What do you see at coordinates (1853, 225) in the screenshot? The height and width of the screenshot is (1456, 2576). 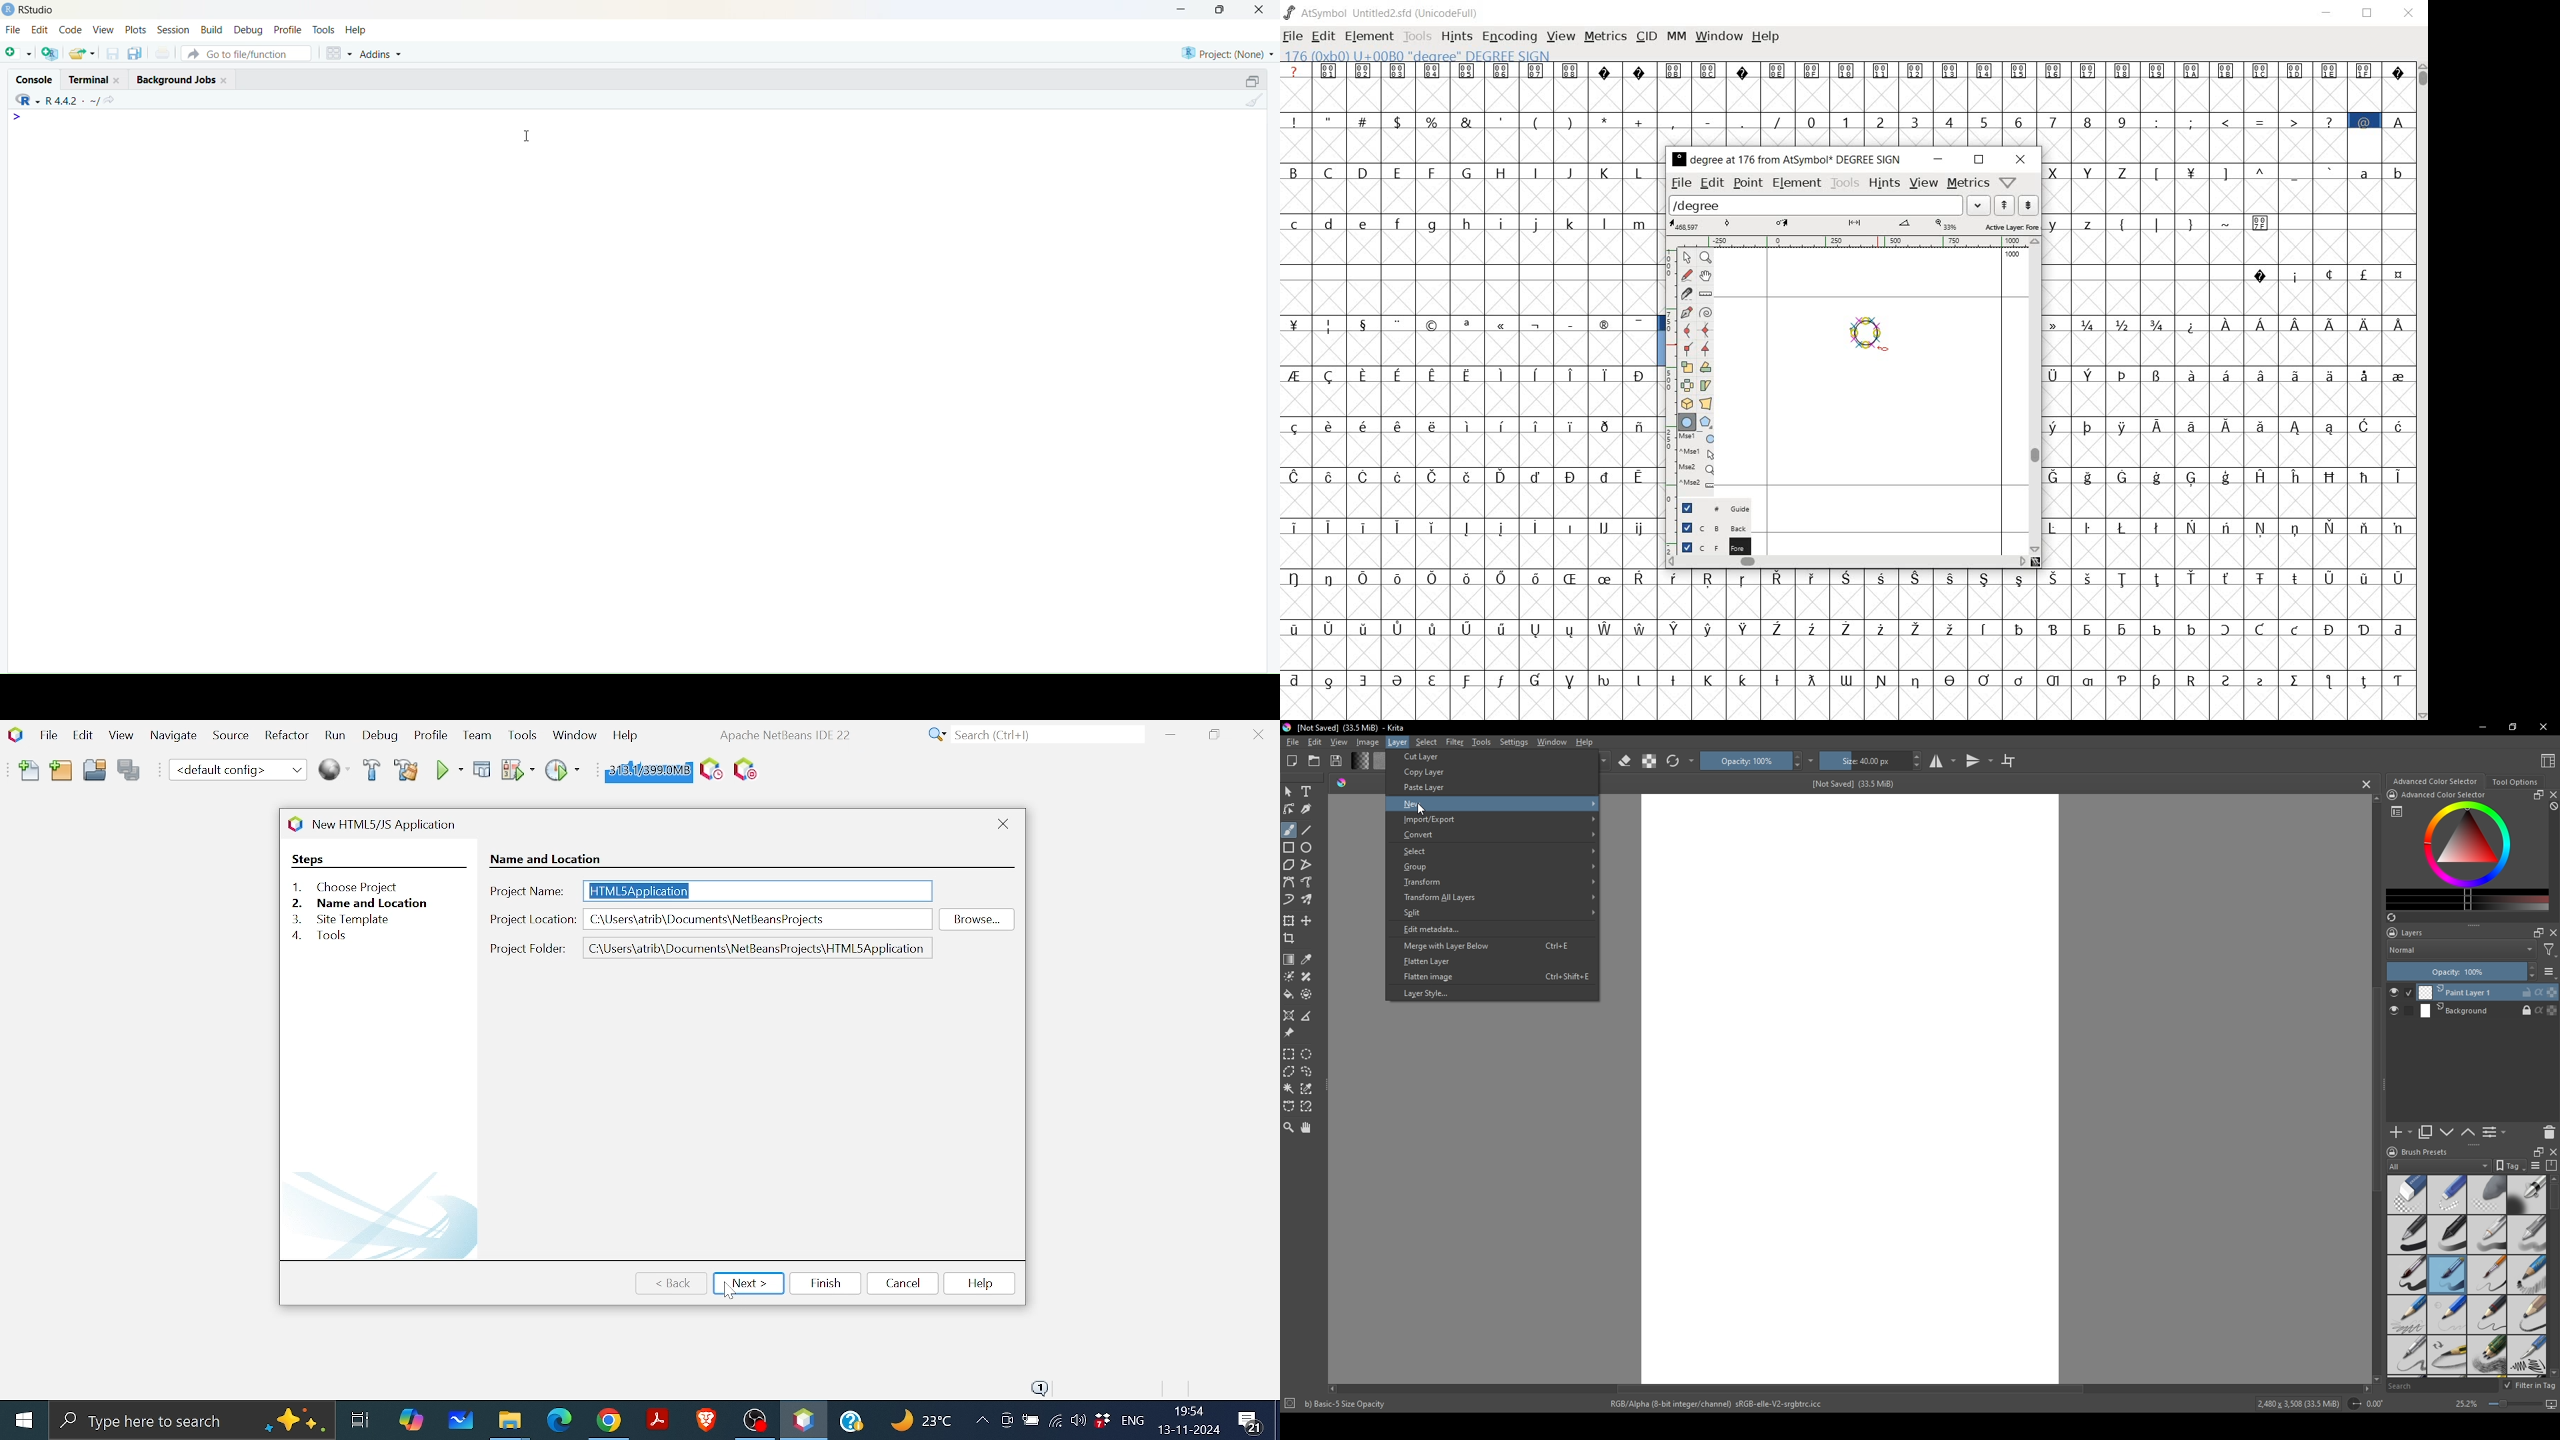 I see `active layer: foreground` at bounding box center [1853, 225].